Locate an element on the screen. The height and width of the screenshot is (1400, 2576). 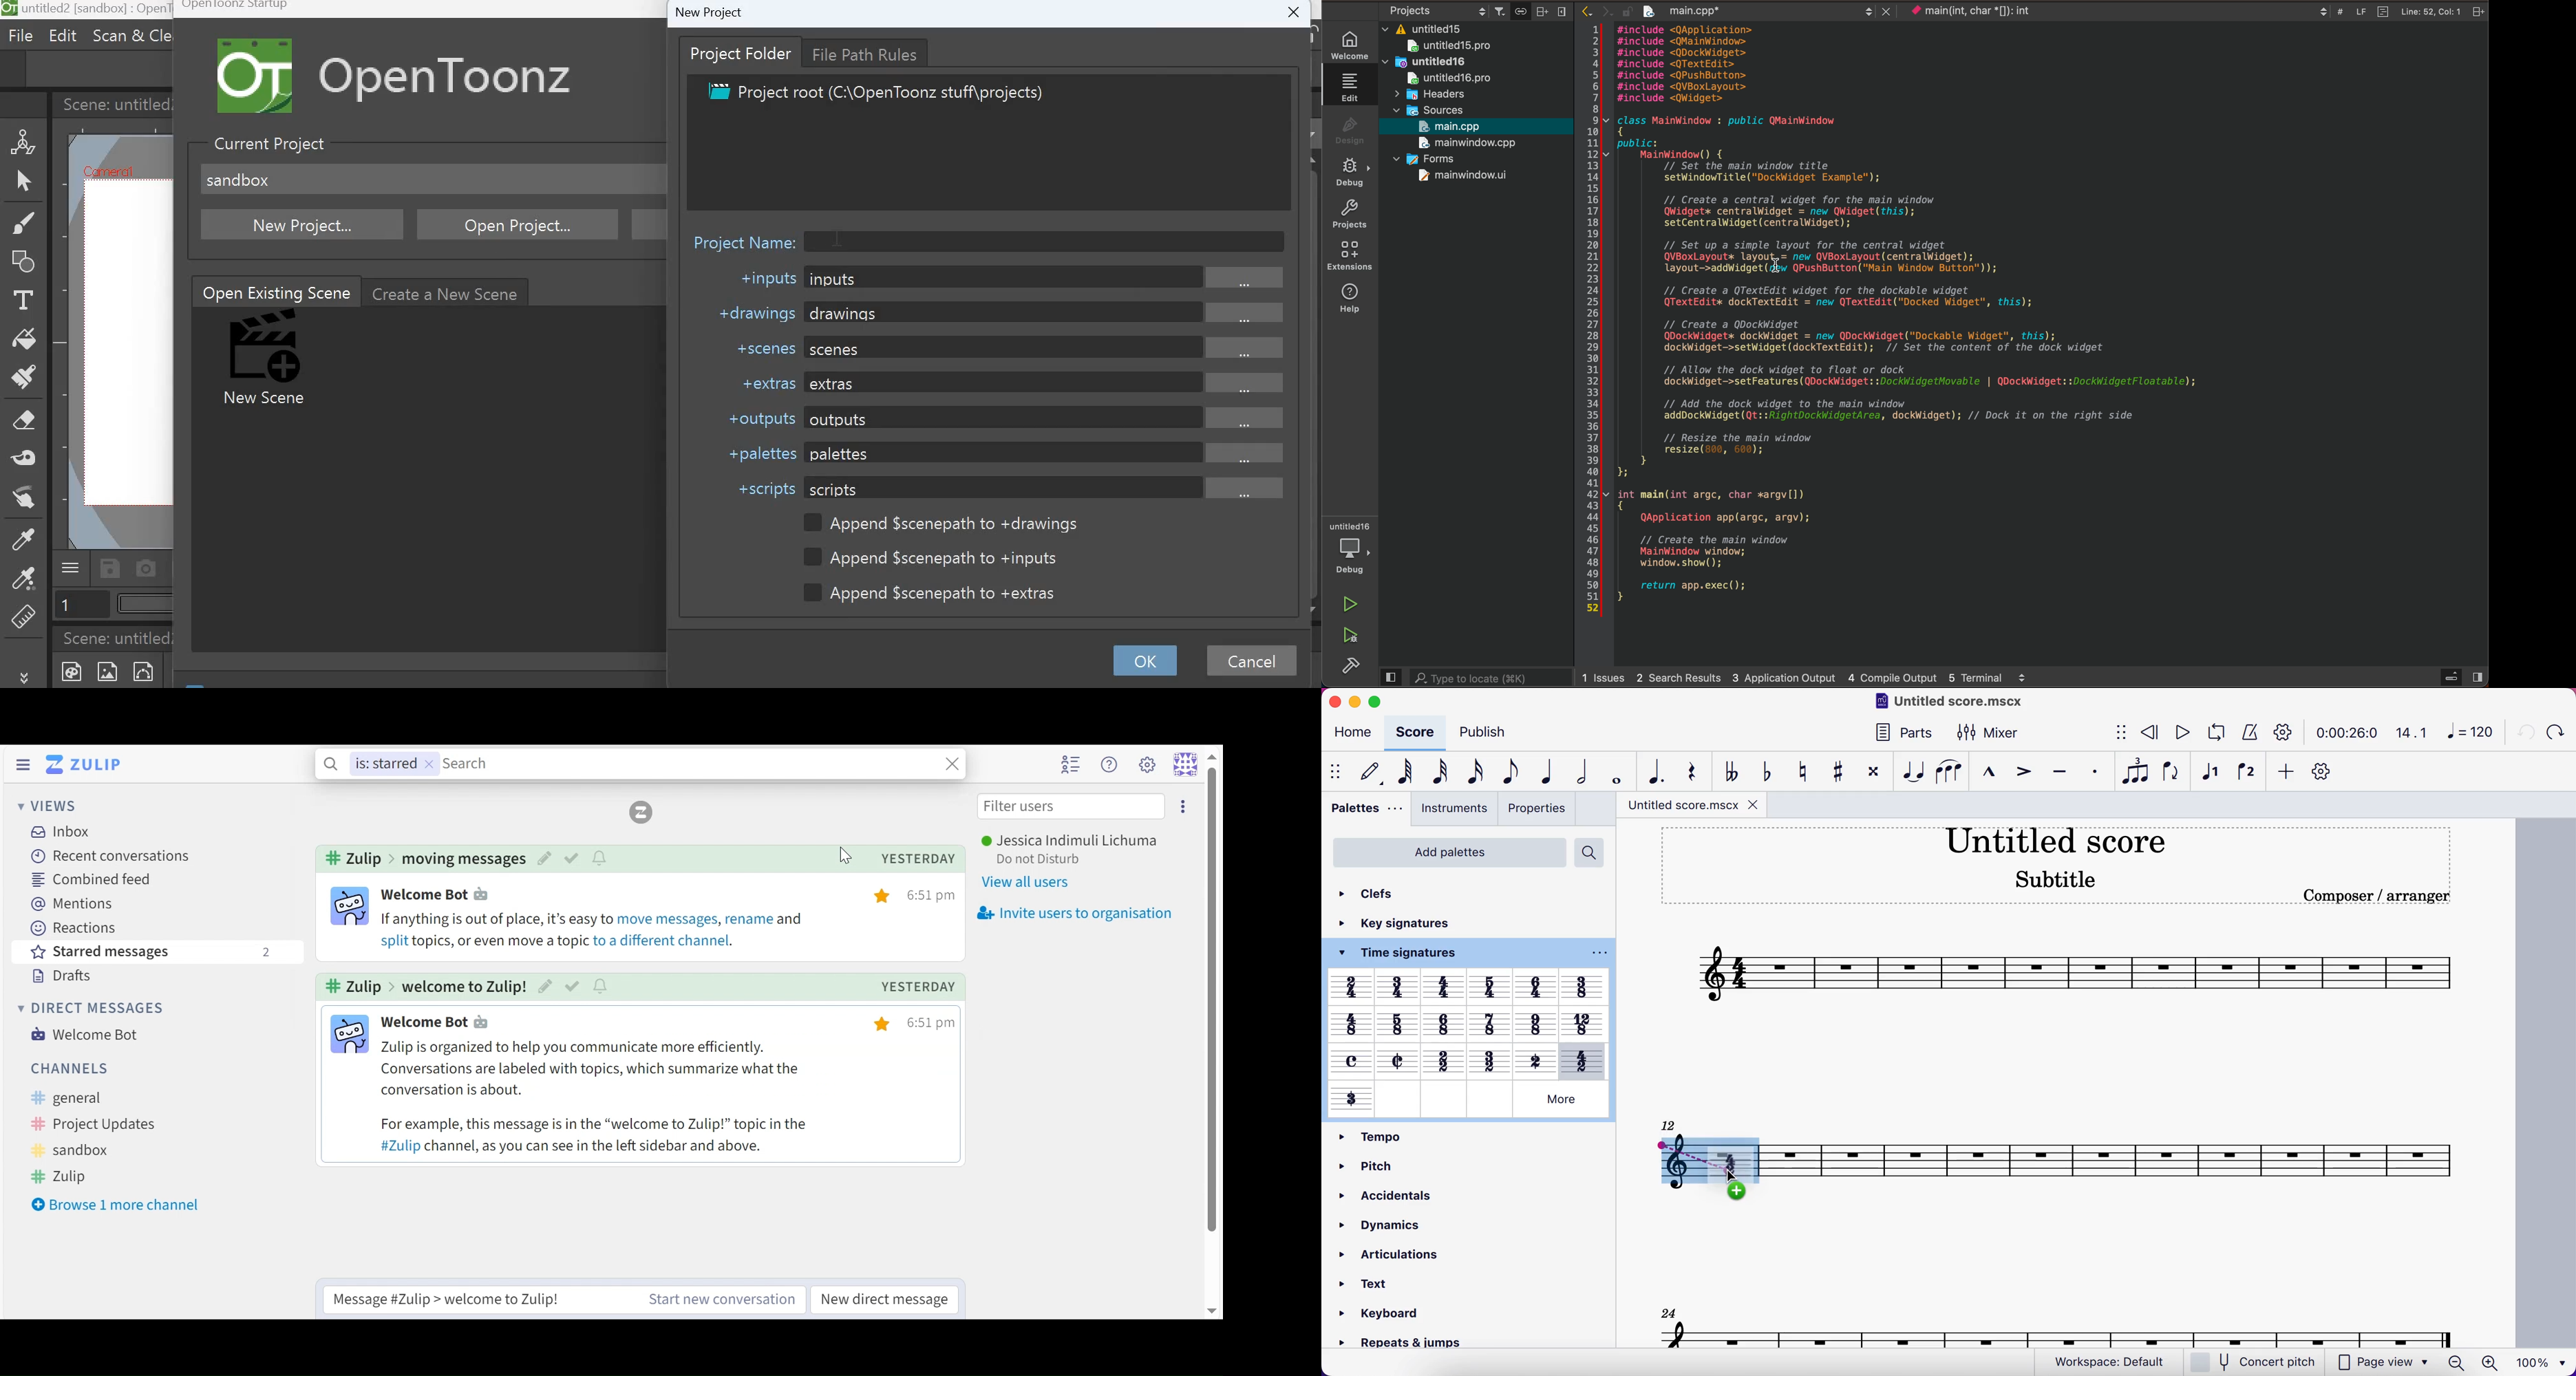
Drafts is located at coordinates (62, 975).